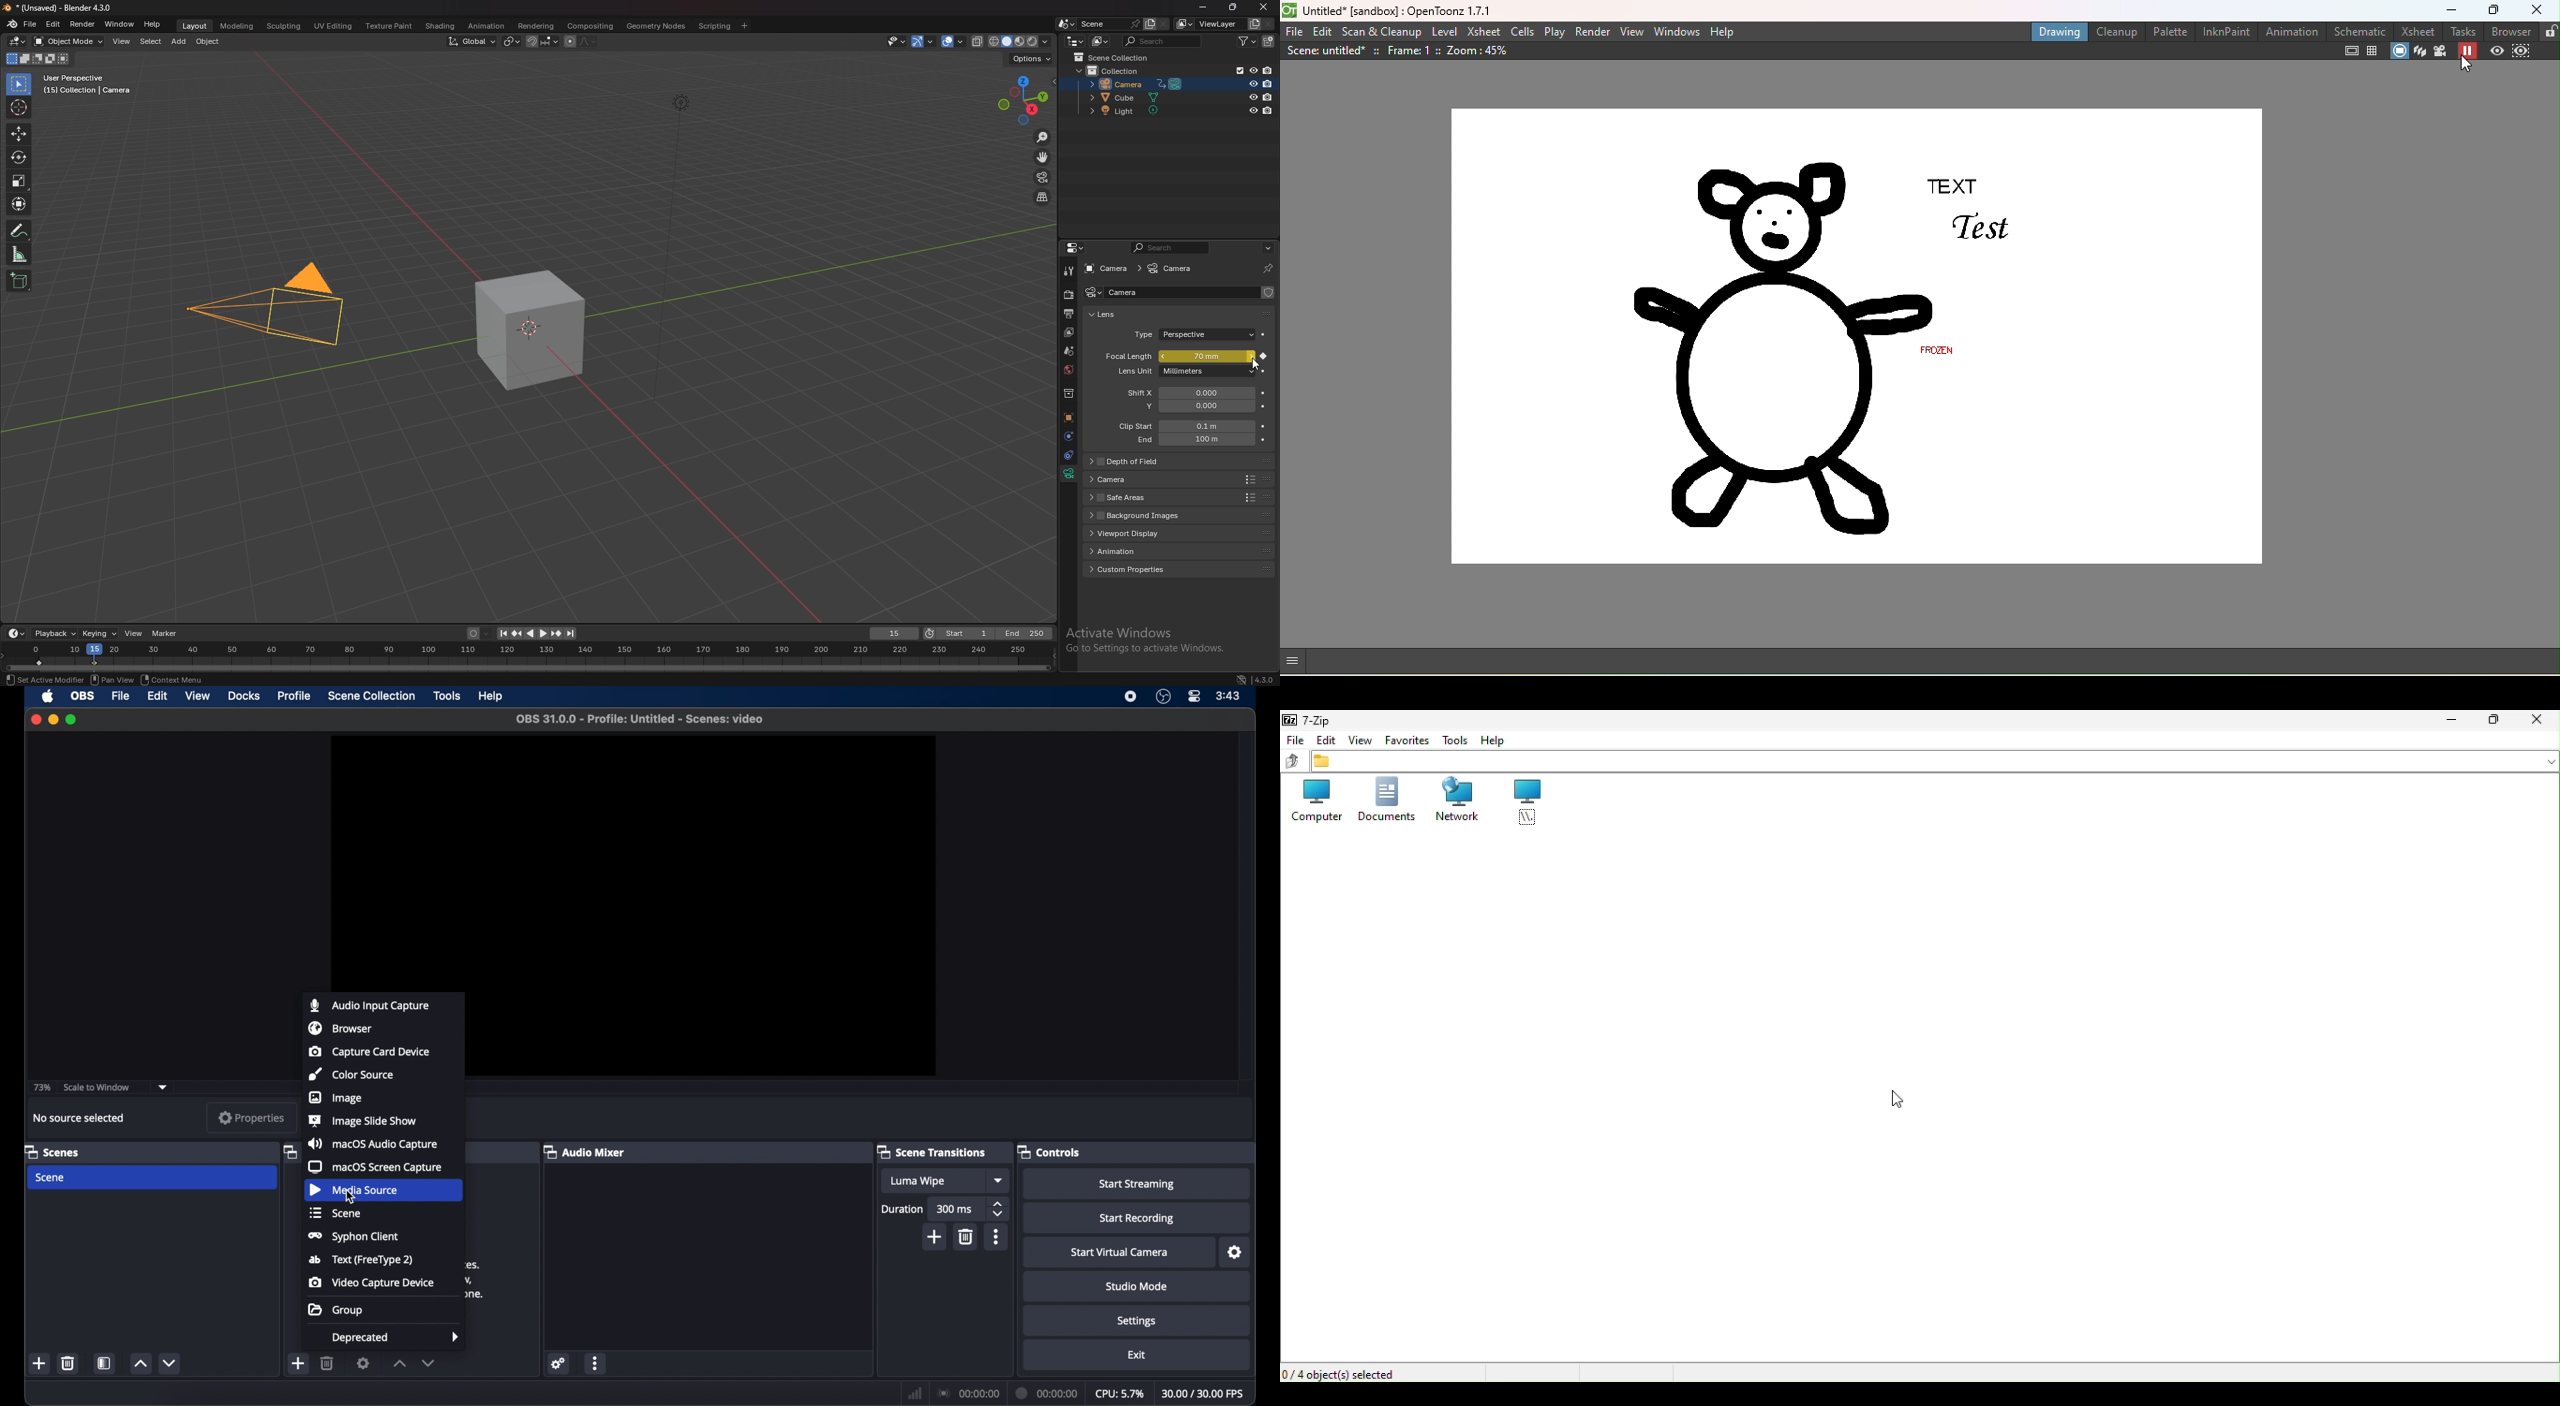 Image resolution: width=2576 pixels, height=1428 pixels. Describe the element at coordinates (1137, 1287) in the screenshot. I see `studio mode` at that location.